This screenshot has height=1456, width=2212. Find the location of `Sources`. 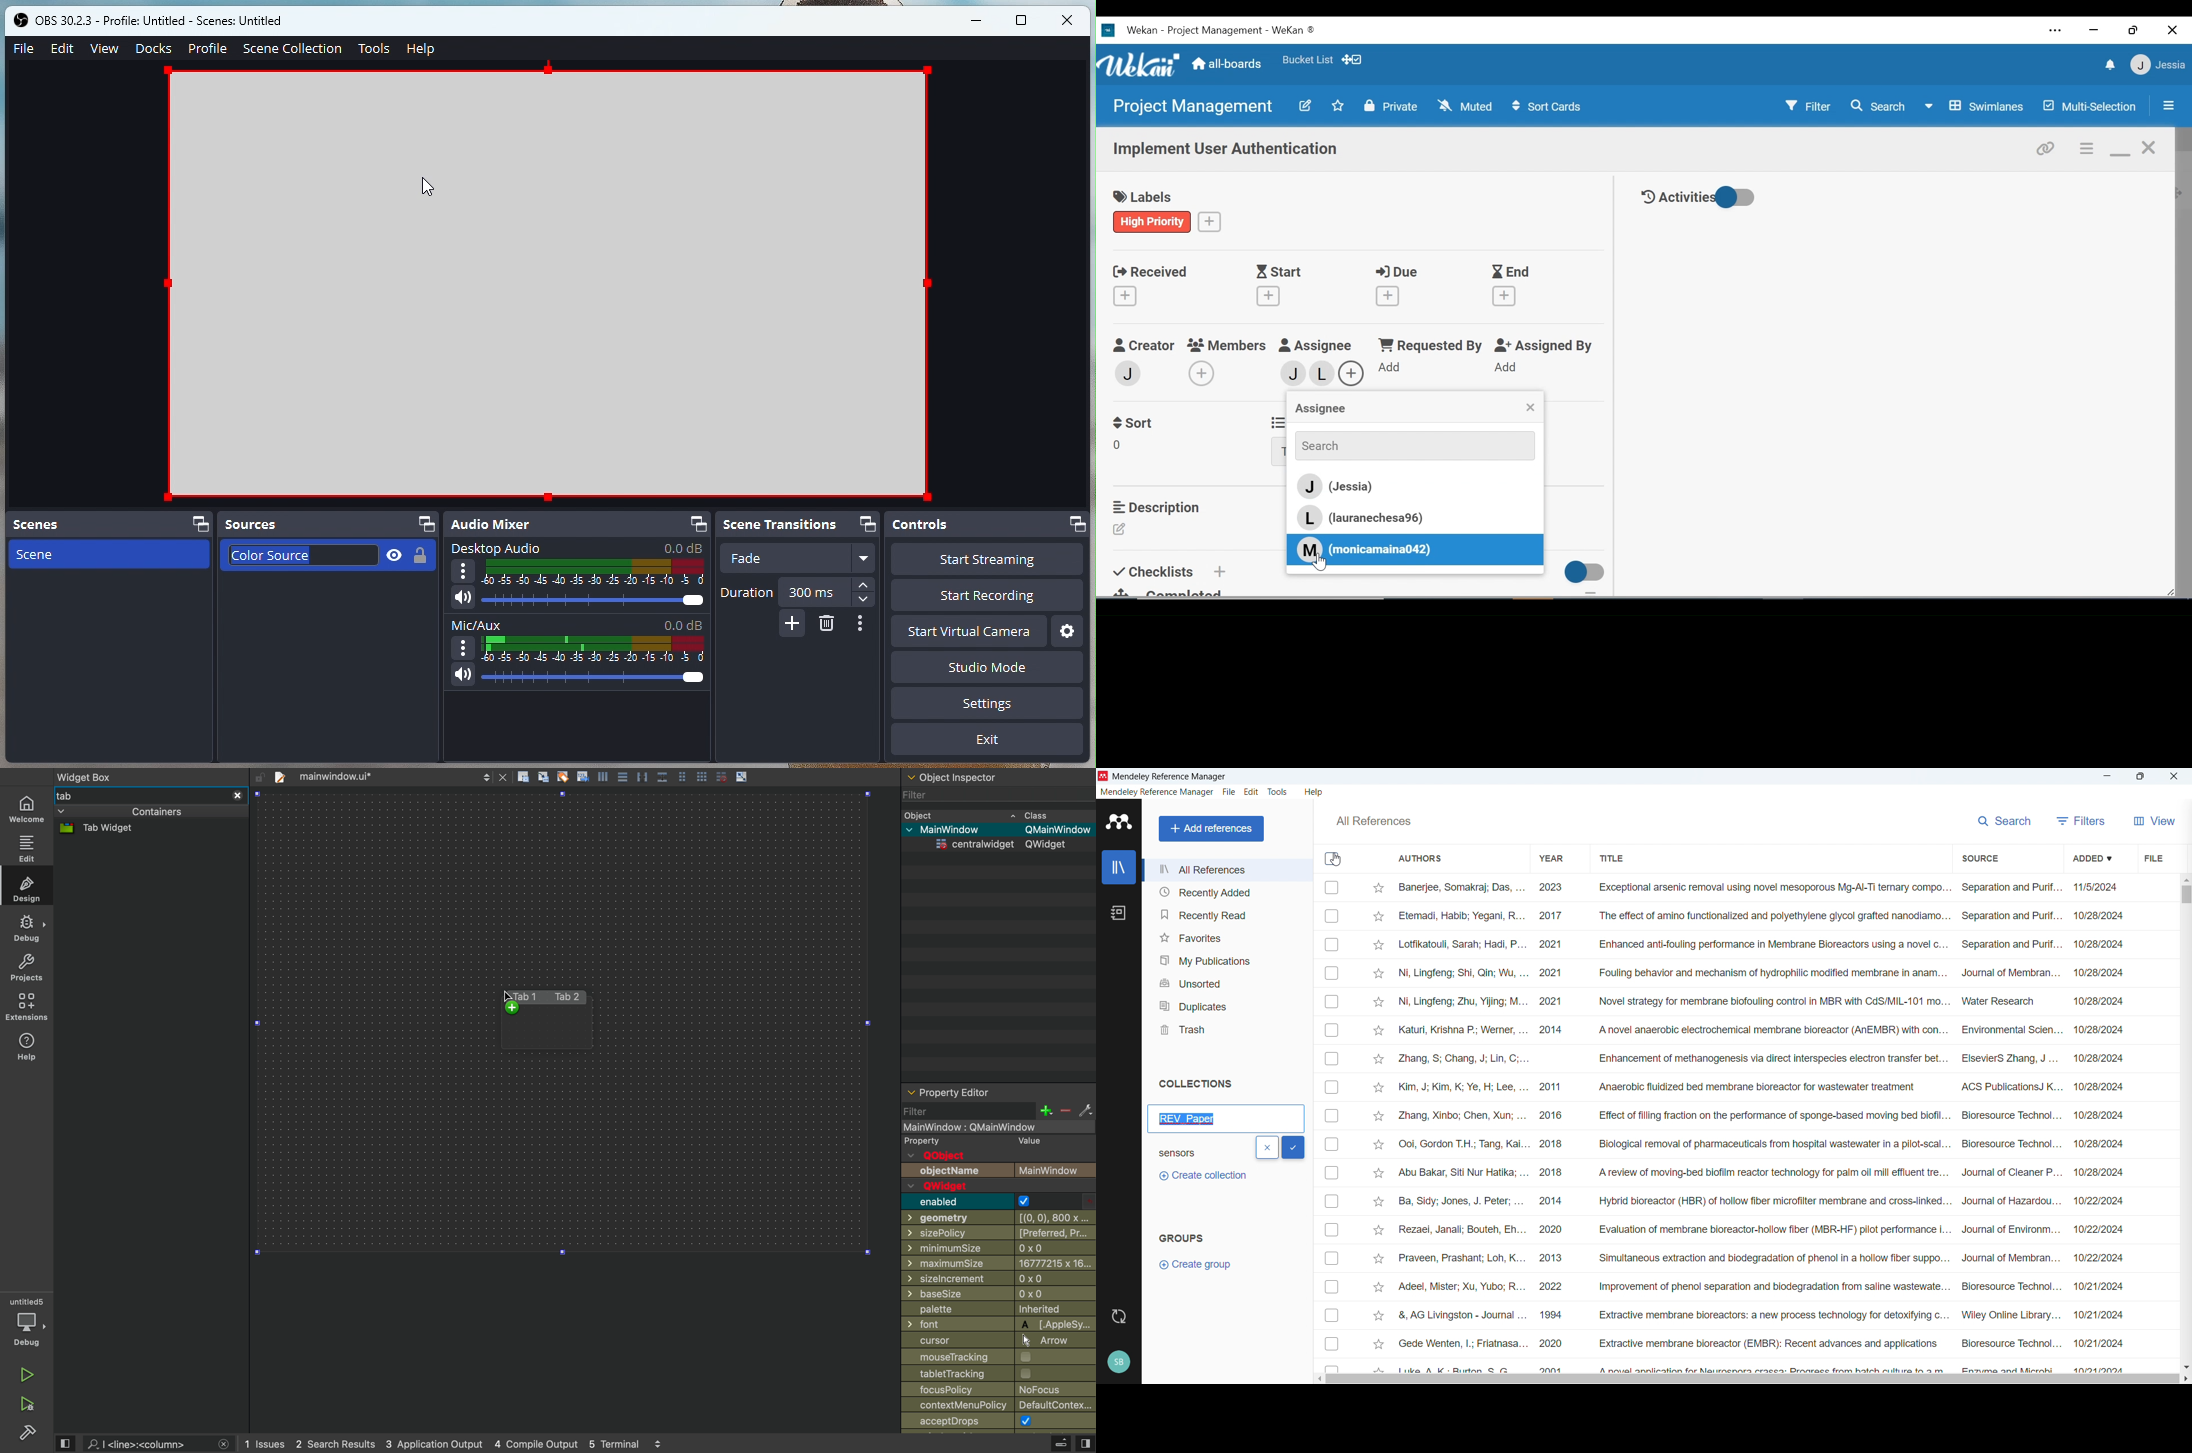

Sources is located at coordinates (328, 524).